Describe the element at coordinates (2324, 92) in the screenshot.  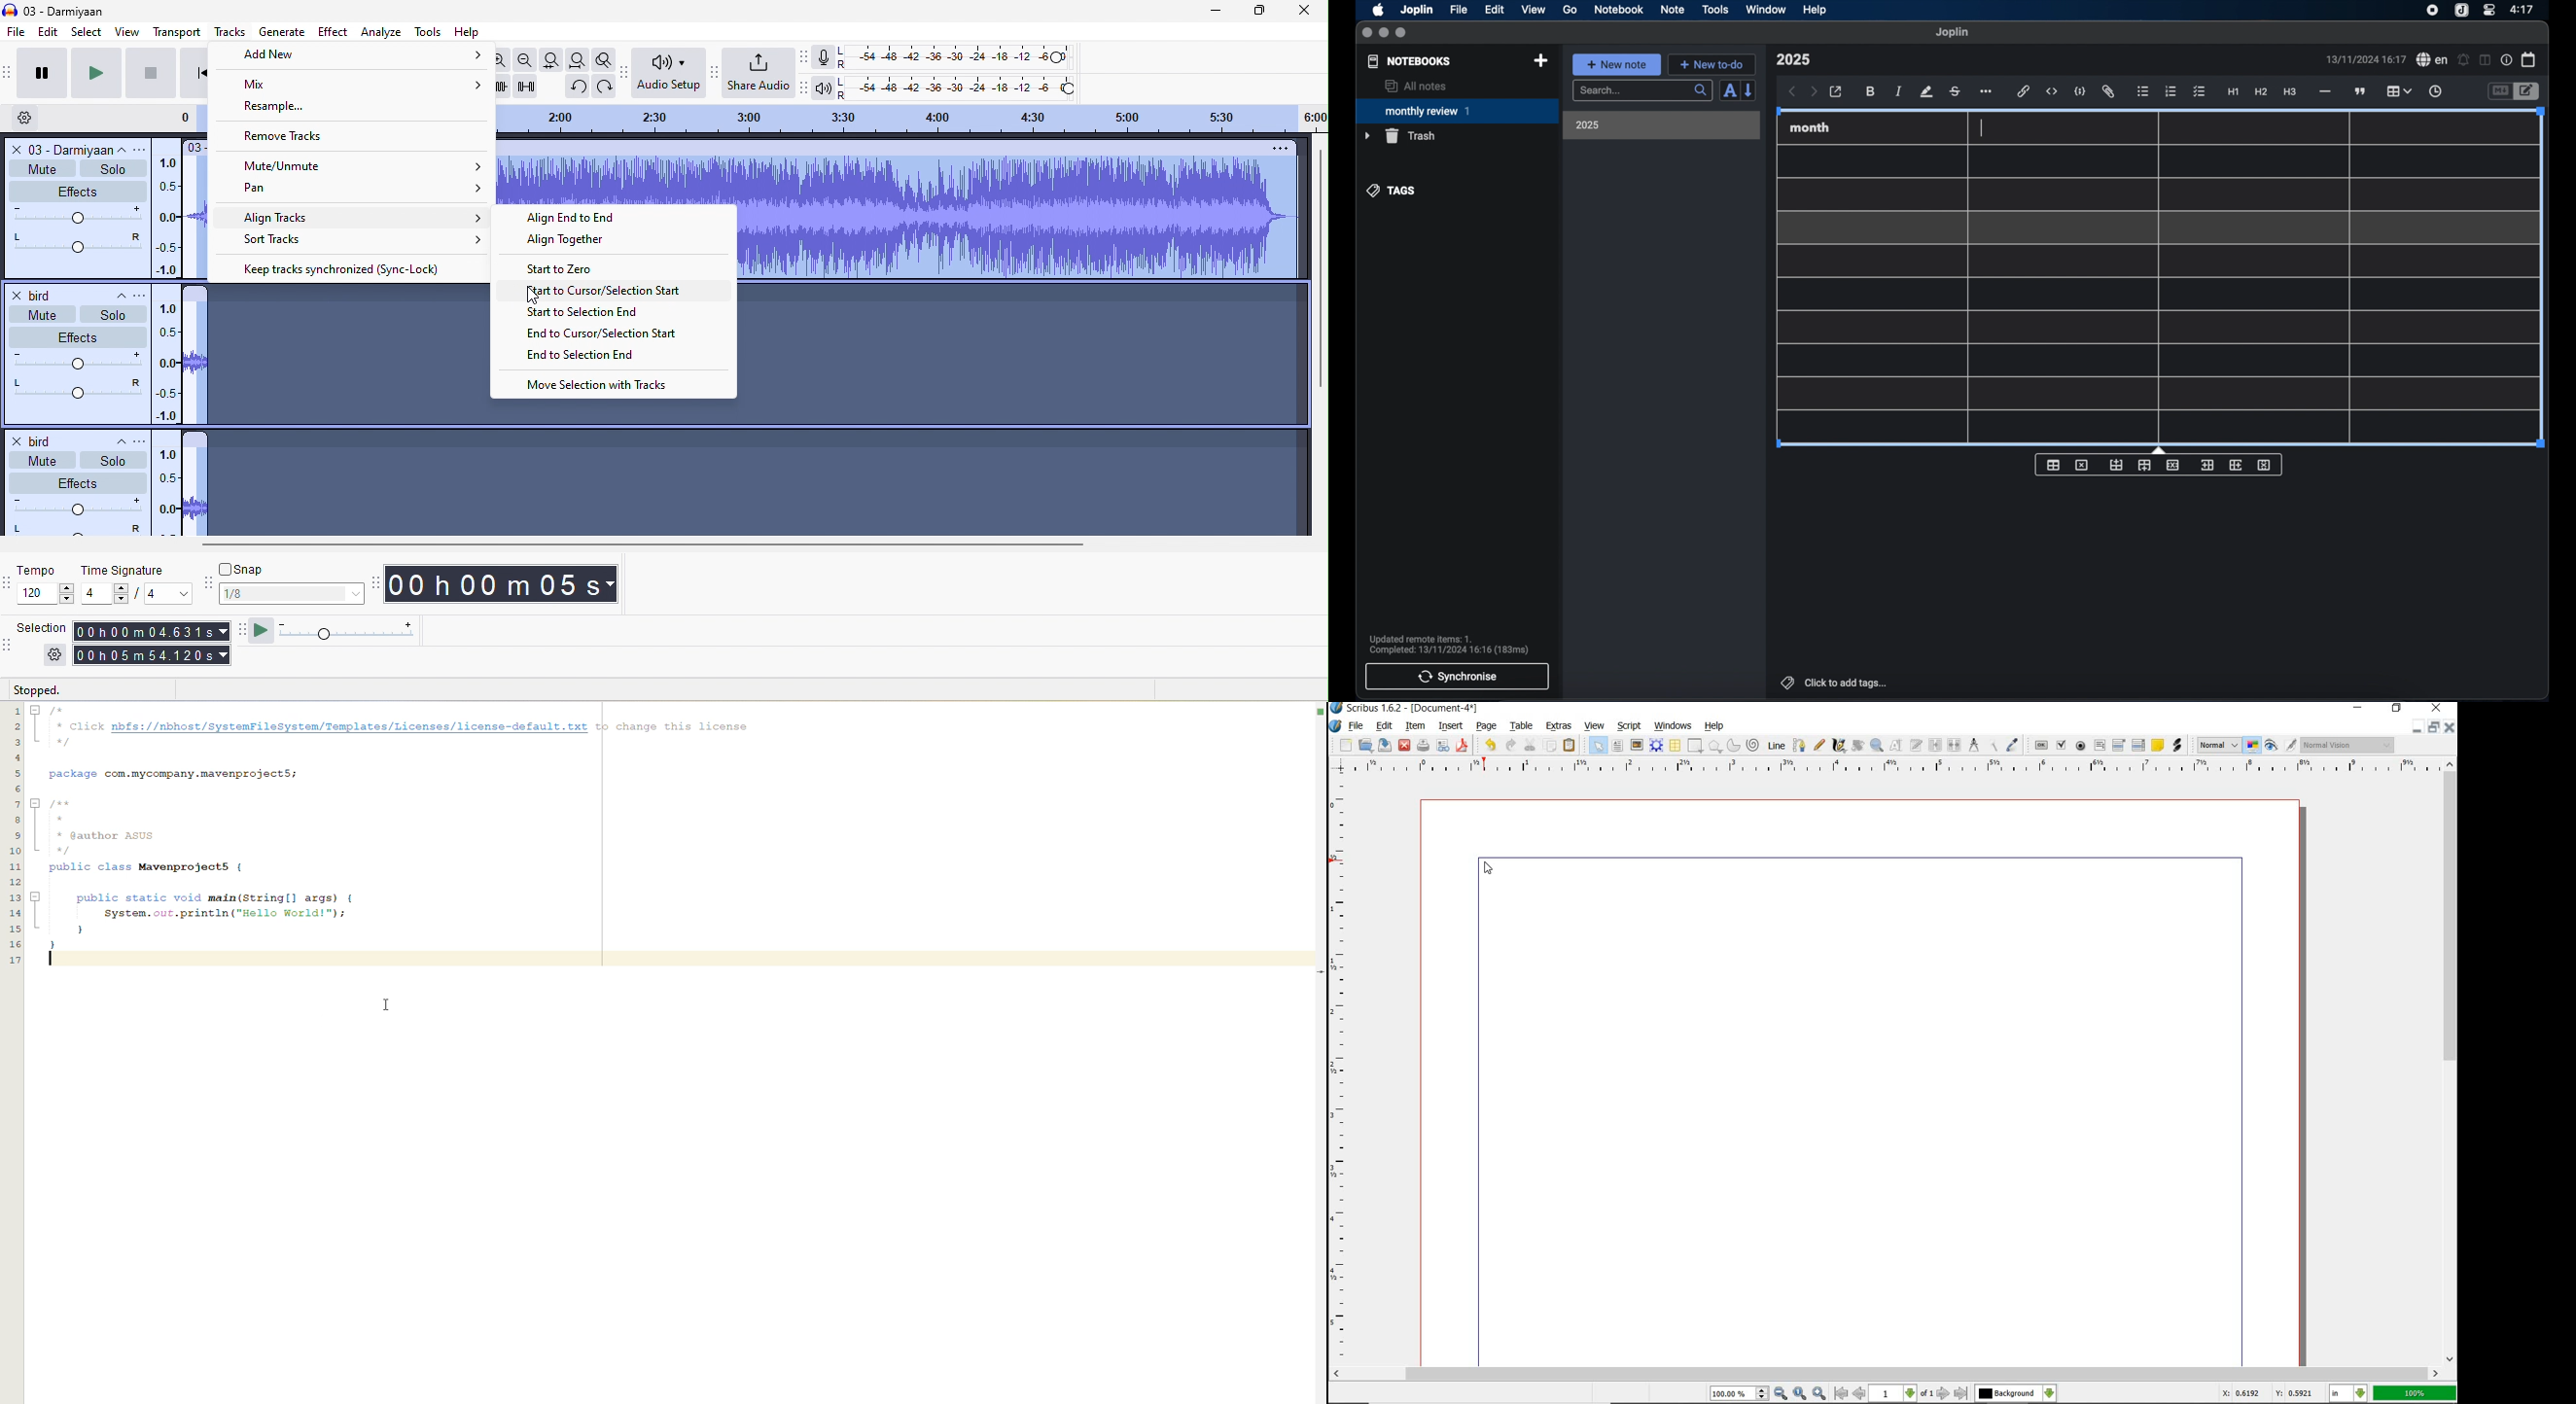
I see `horizontal rule` at that location.